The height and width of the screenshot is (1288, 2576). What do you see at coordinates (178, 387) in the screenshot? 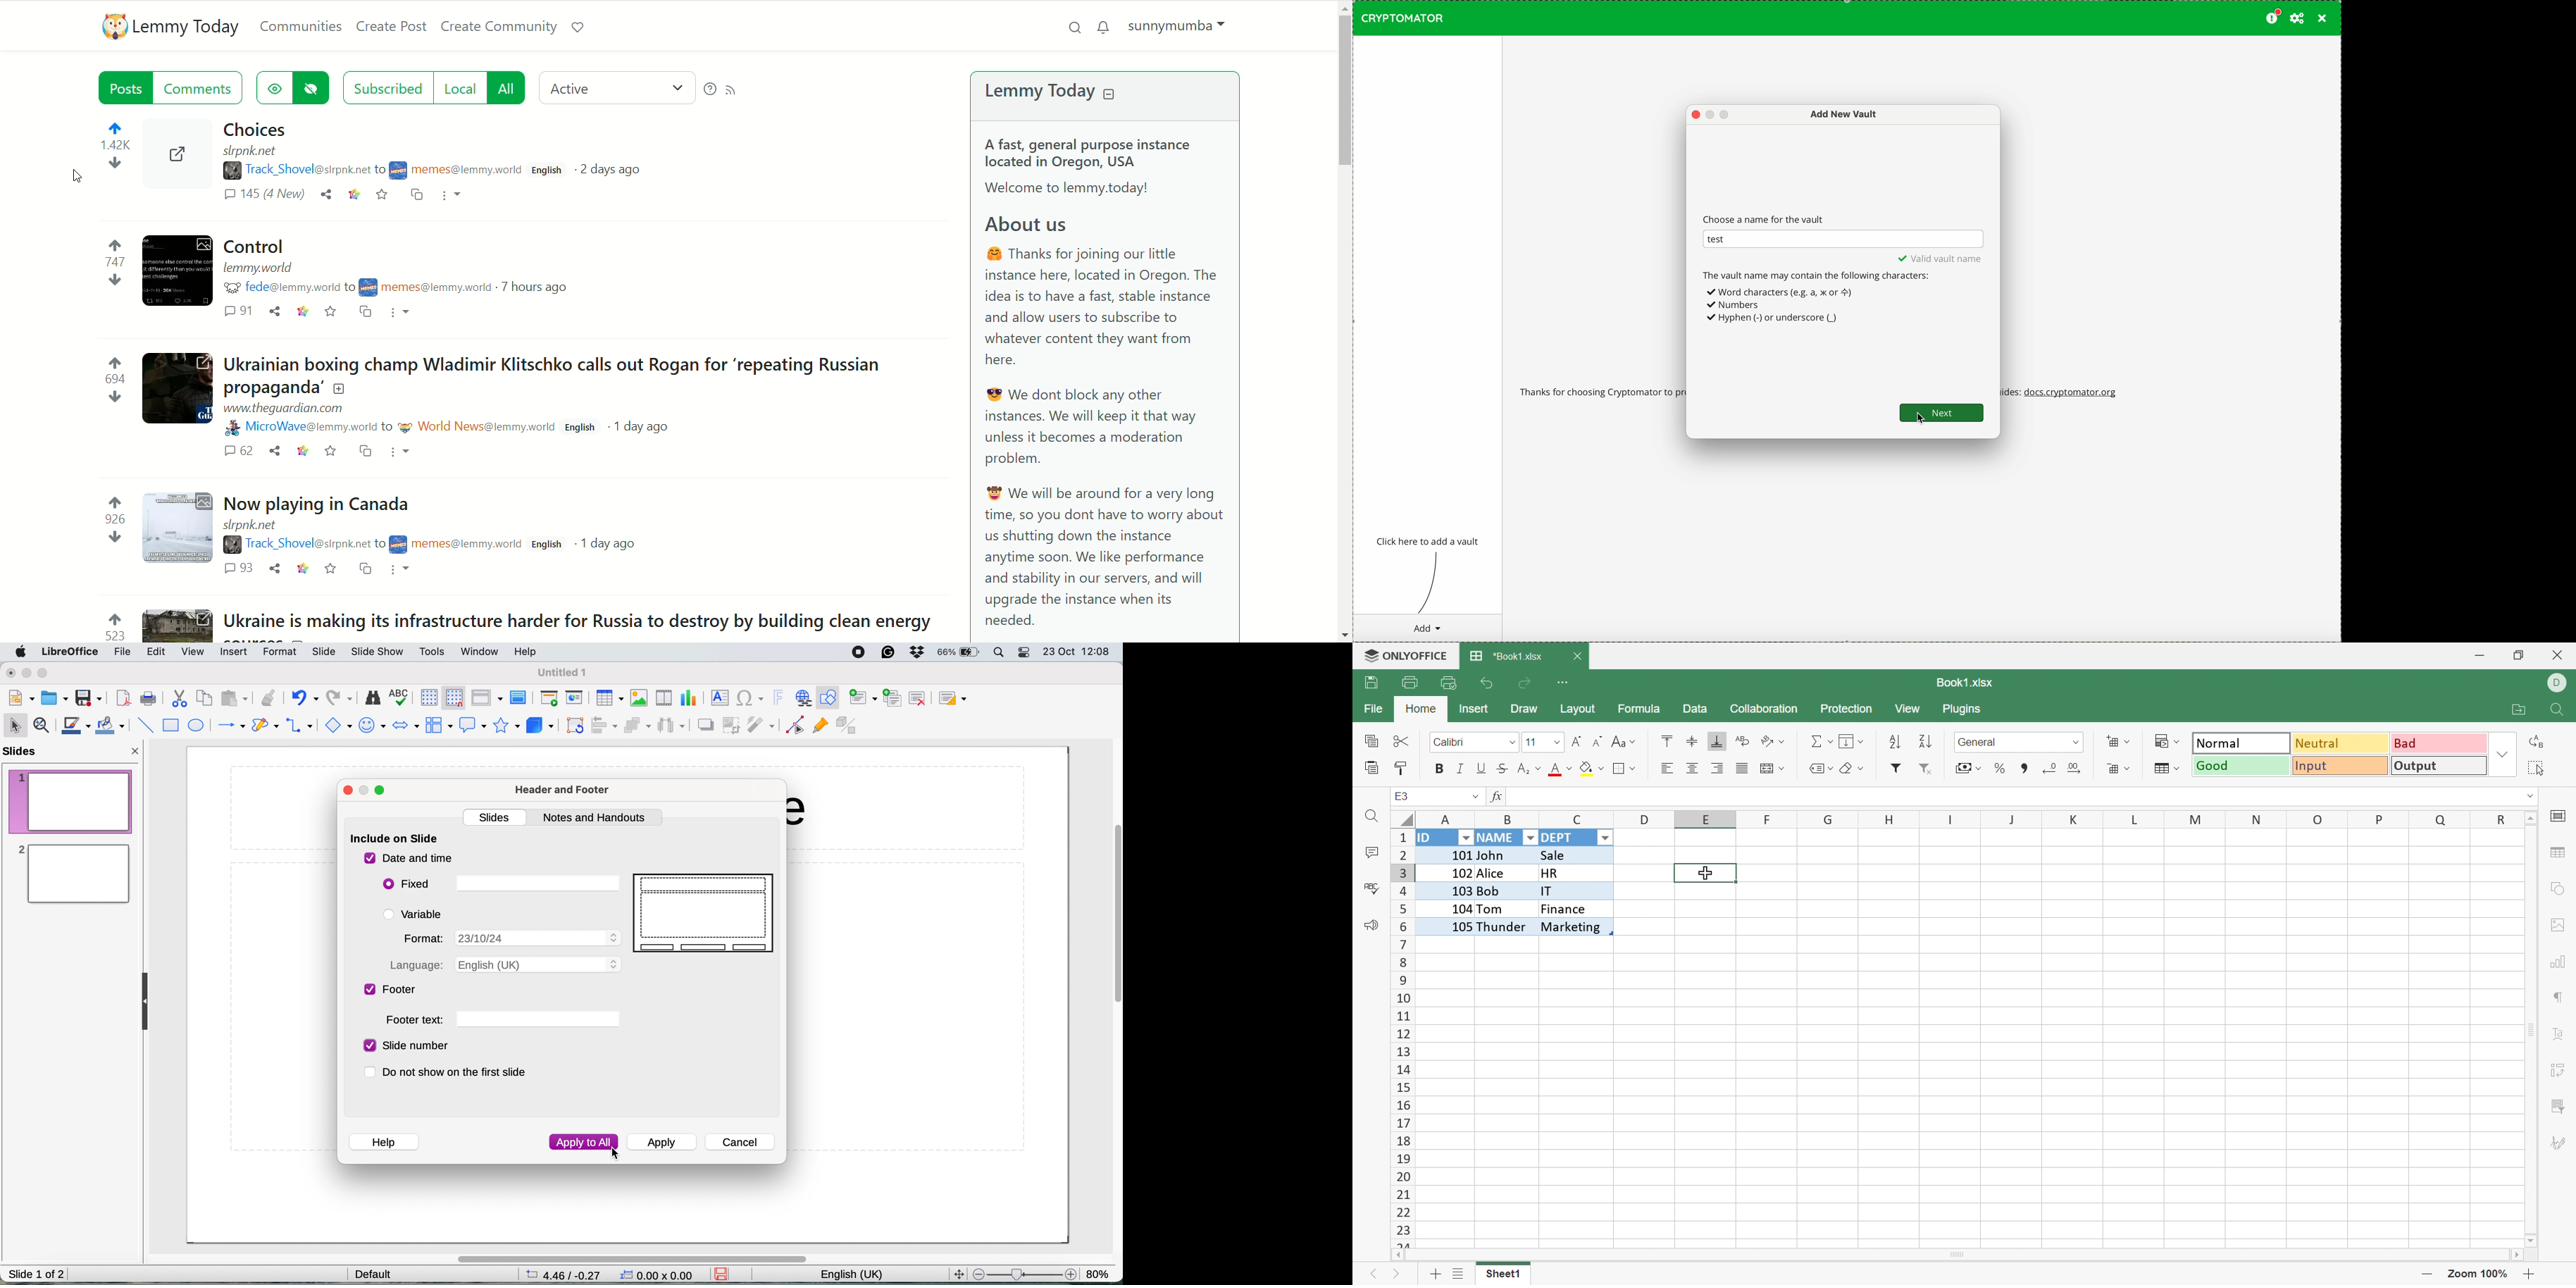
I see `Thumbnail` at bounding box center [178, 387].